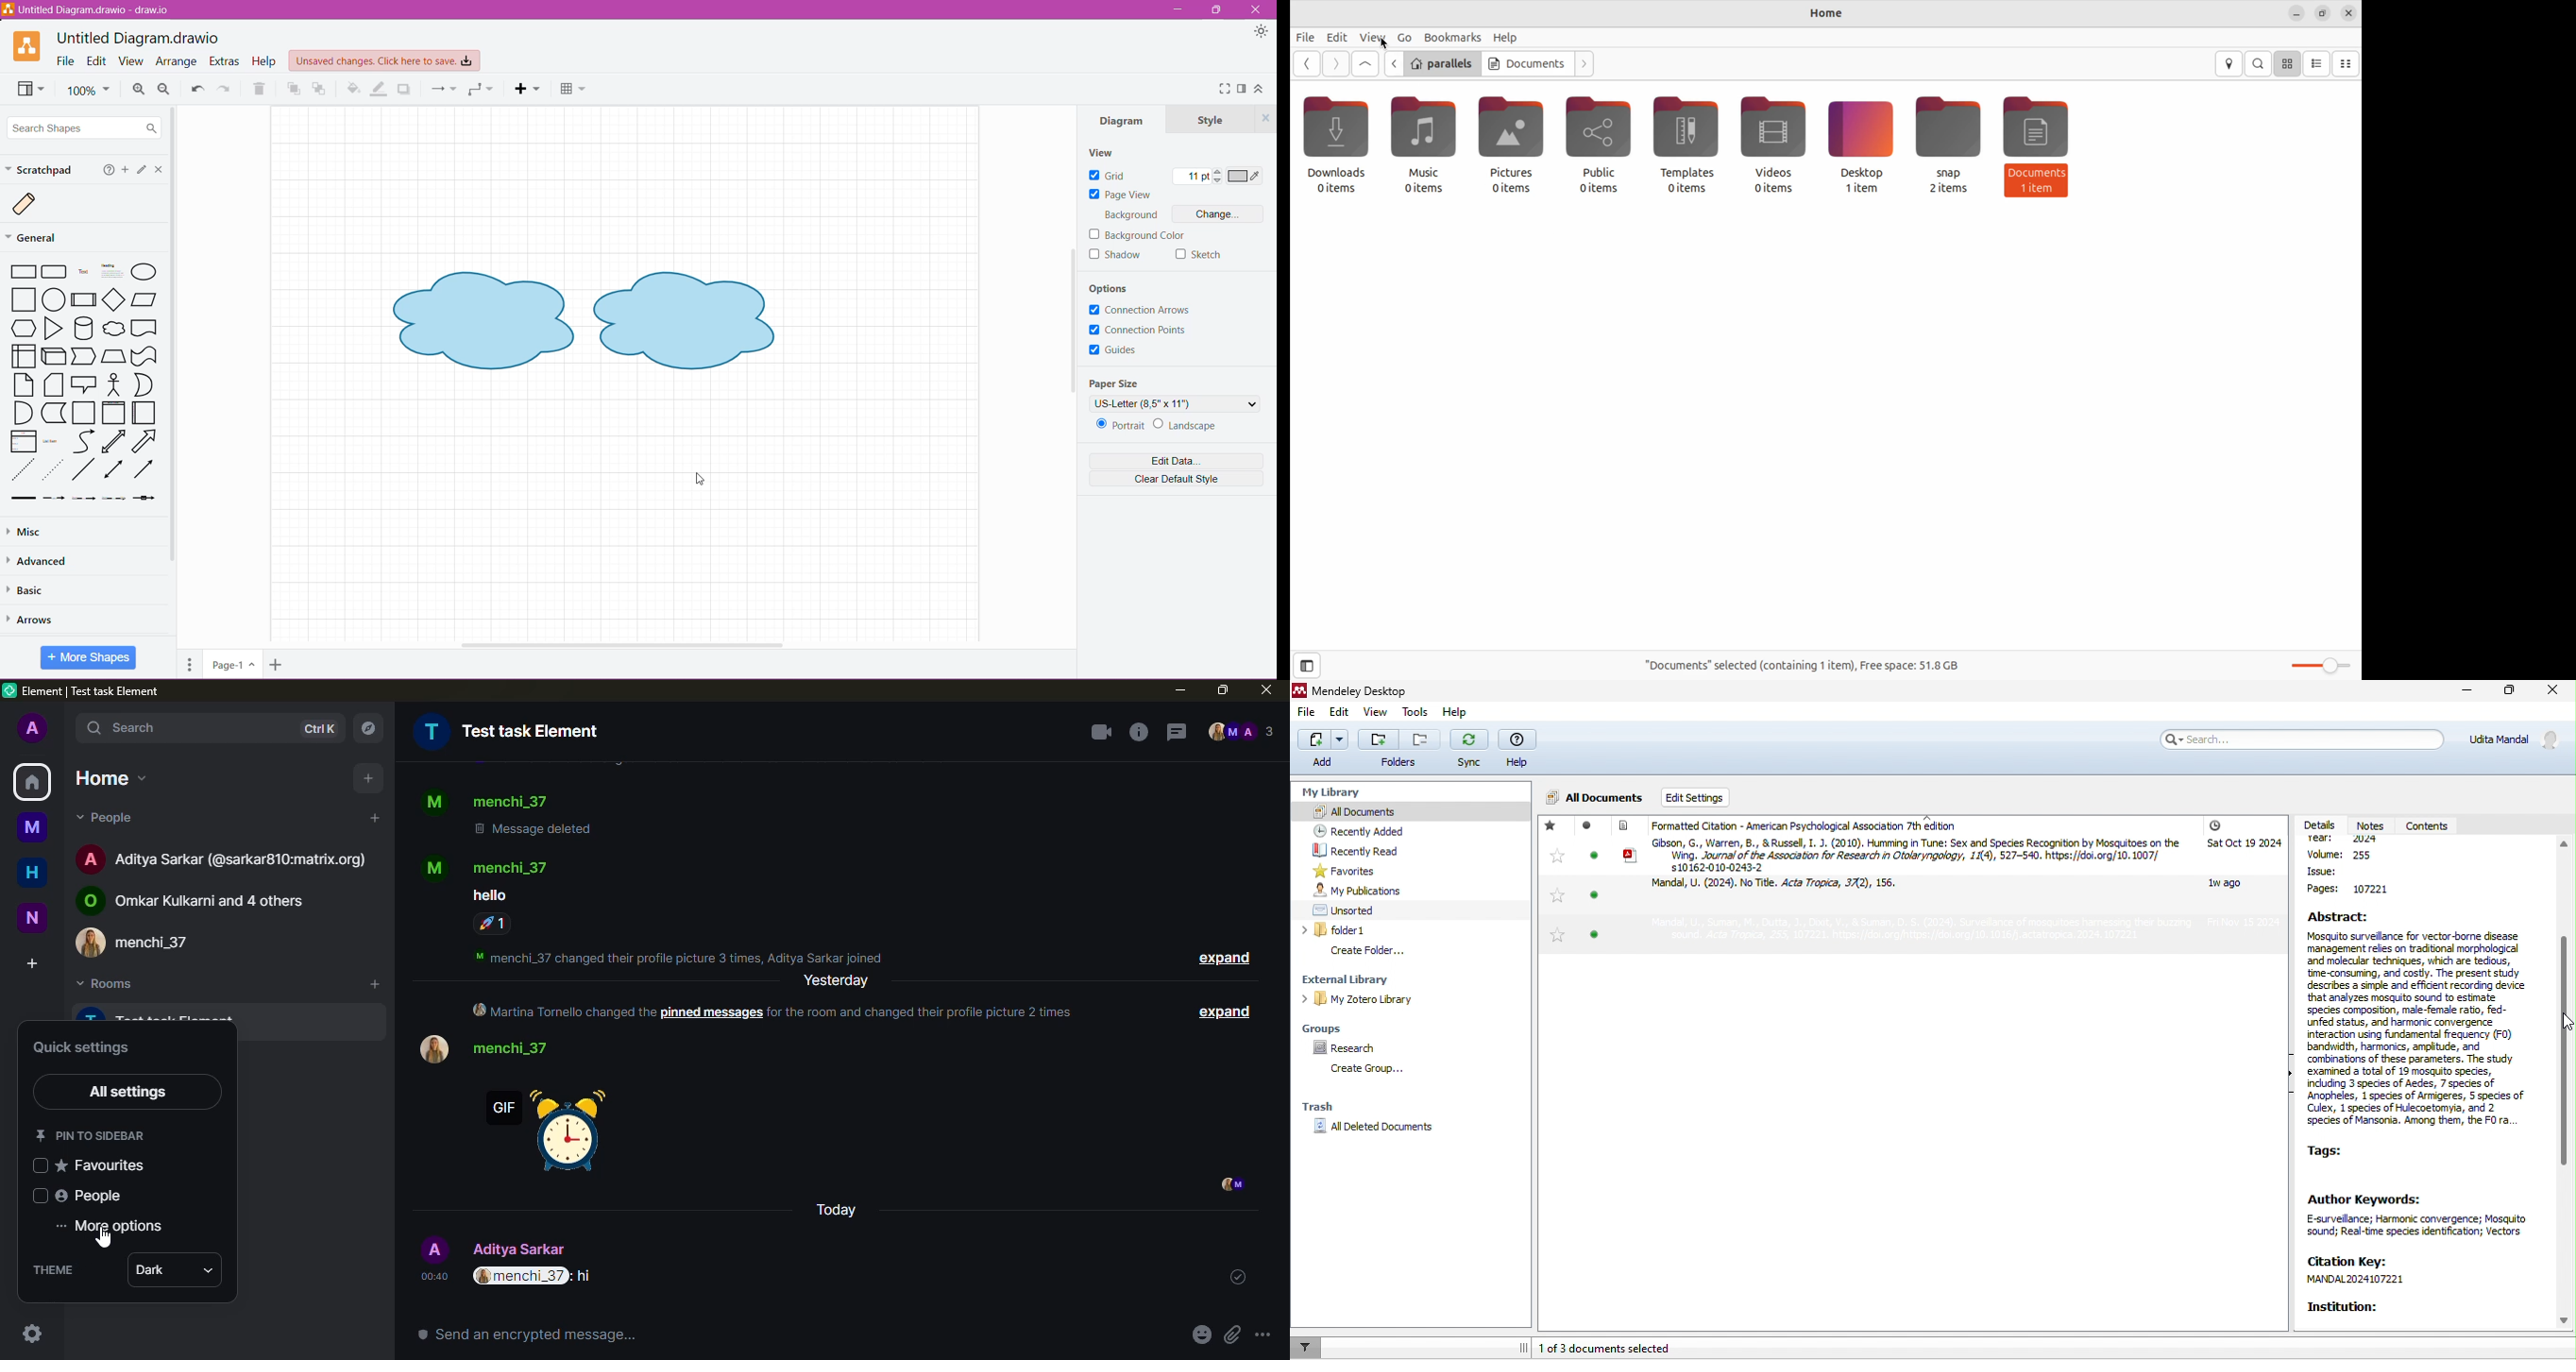  What do you see at coordinates (404, 89) in the screenshot?
I see `Shadow` at bounding box center [404, 89].